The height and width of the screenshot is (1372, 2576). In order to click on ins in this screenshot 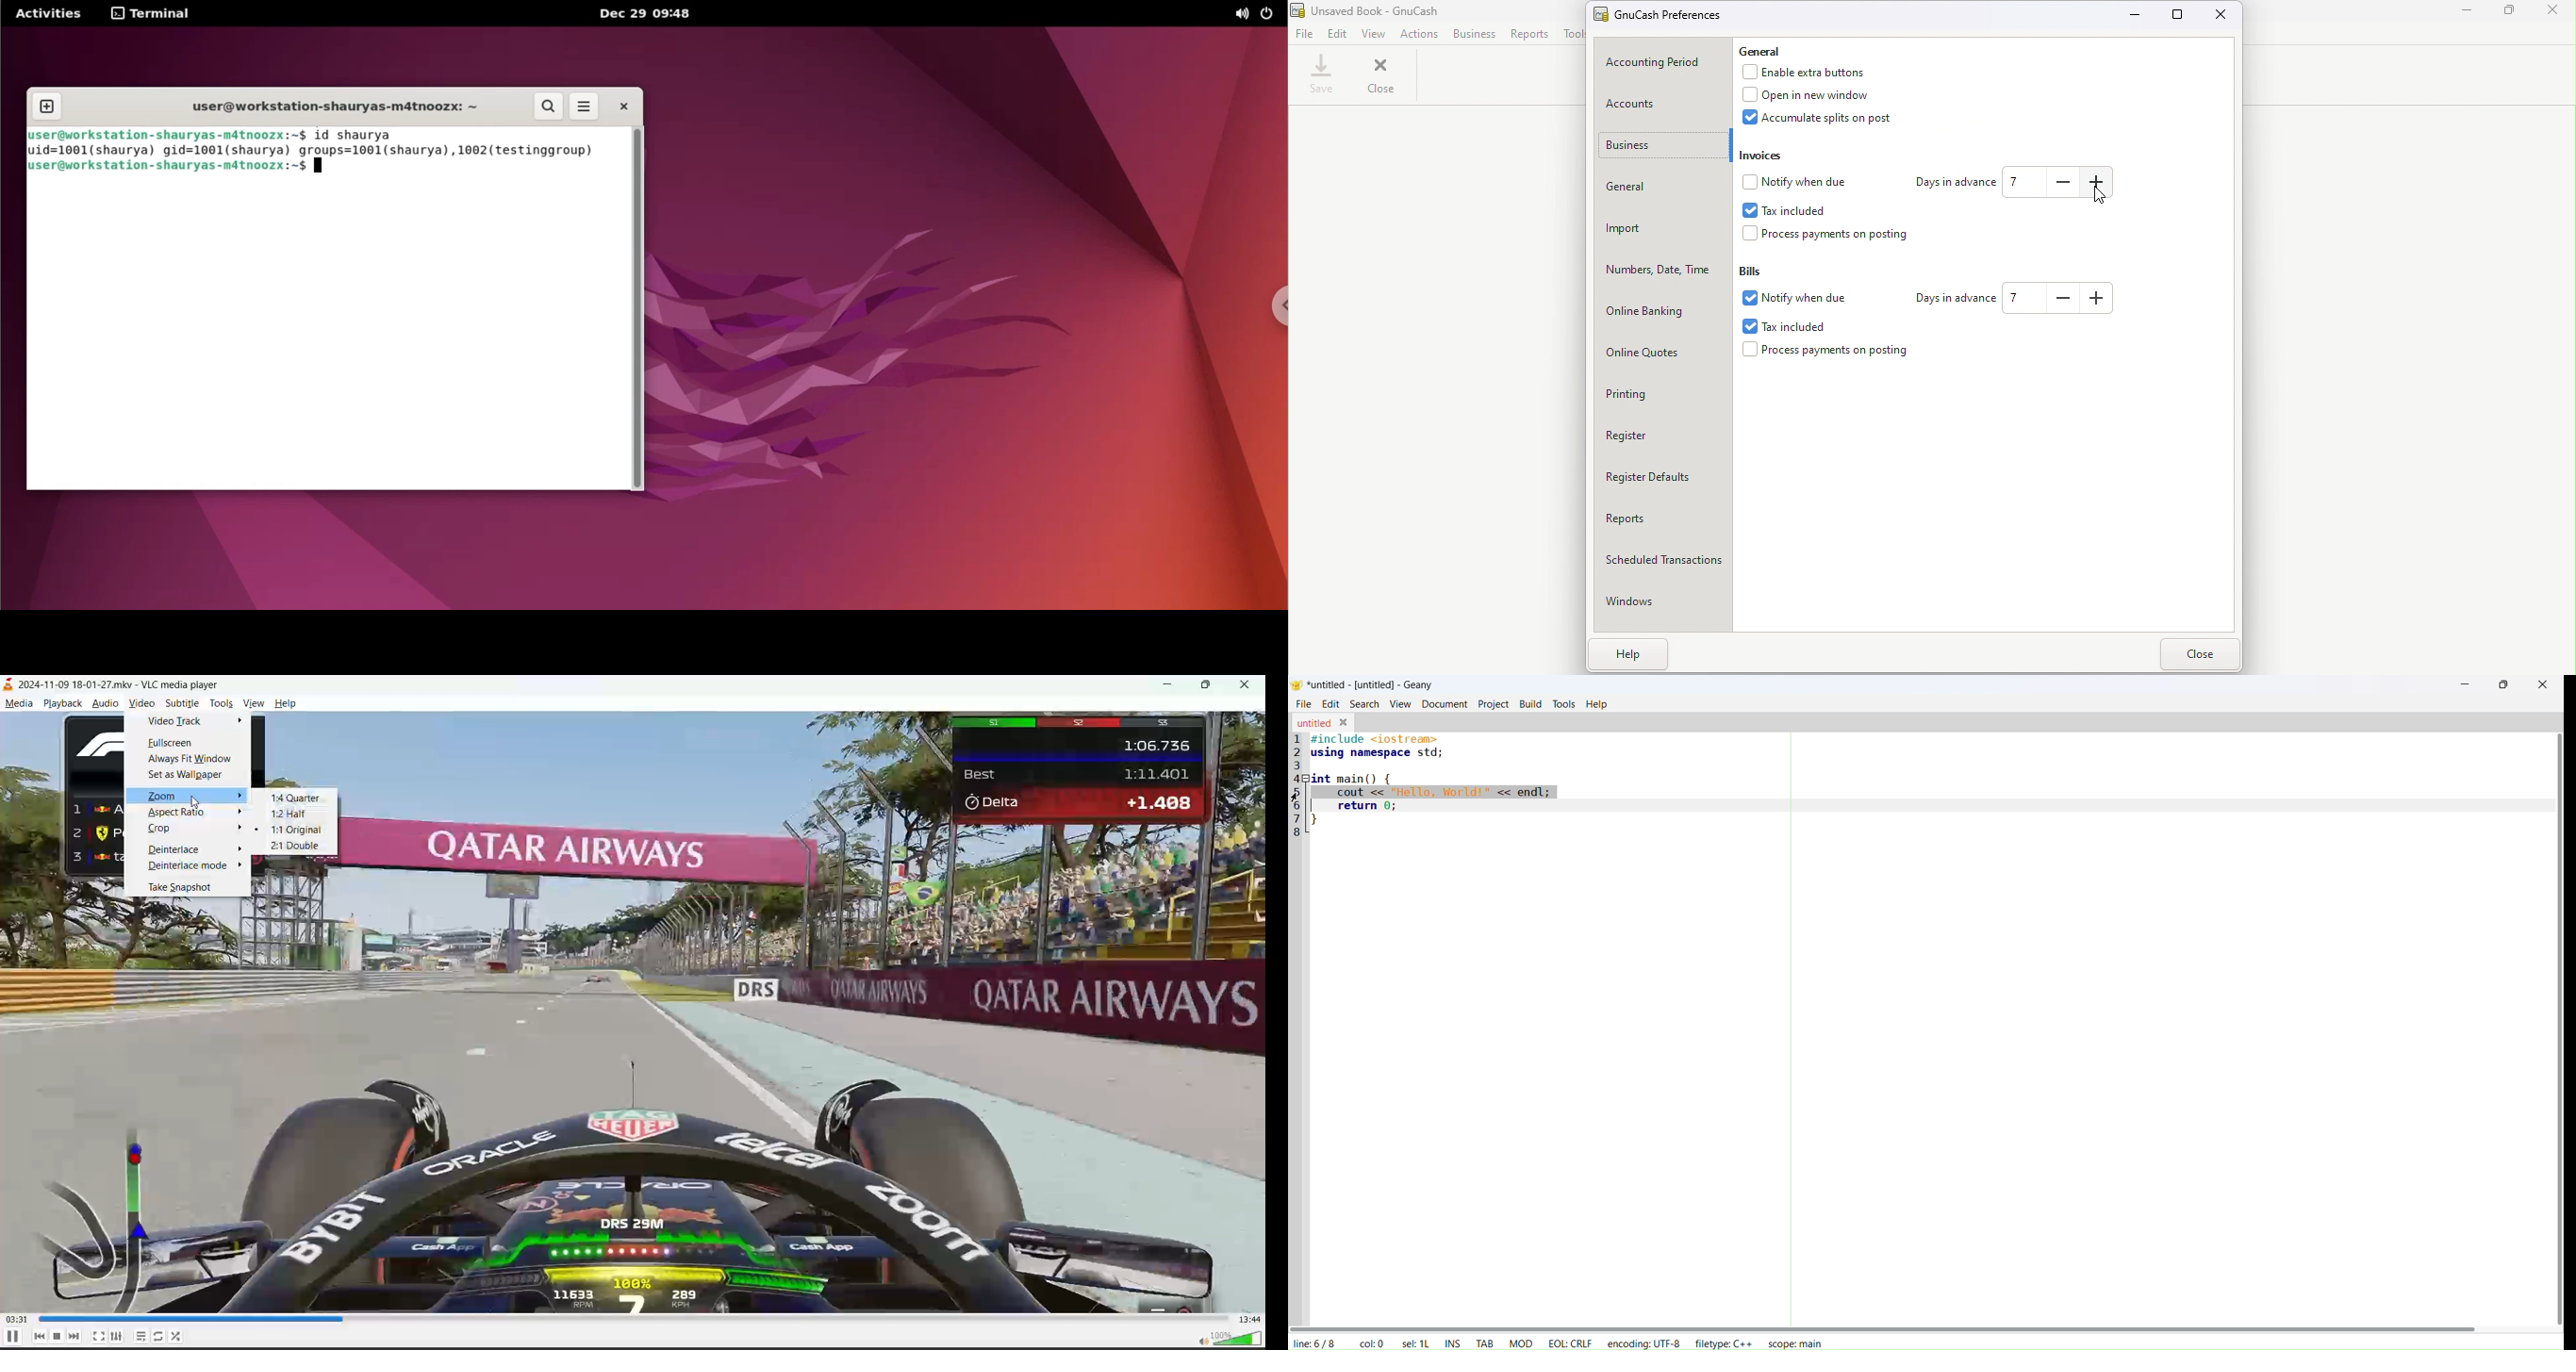, I will do `click(1452, 1342)`.